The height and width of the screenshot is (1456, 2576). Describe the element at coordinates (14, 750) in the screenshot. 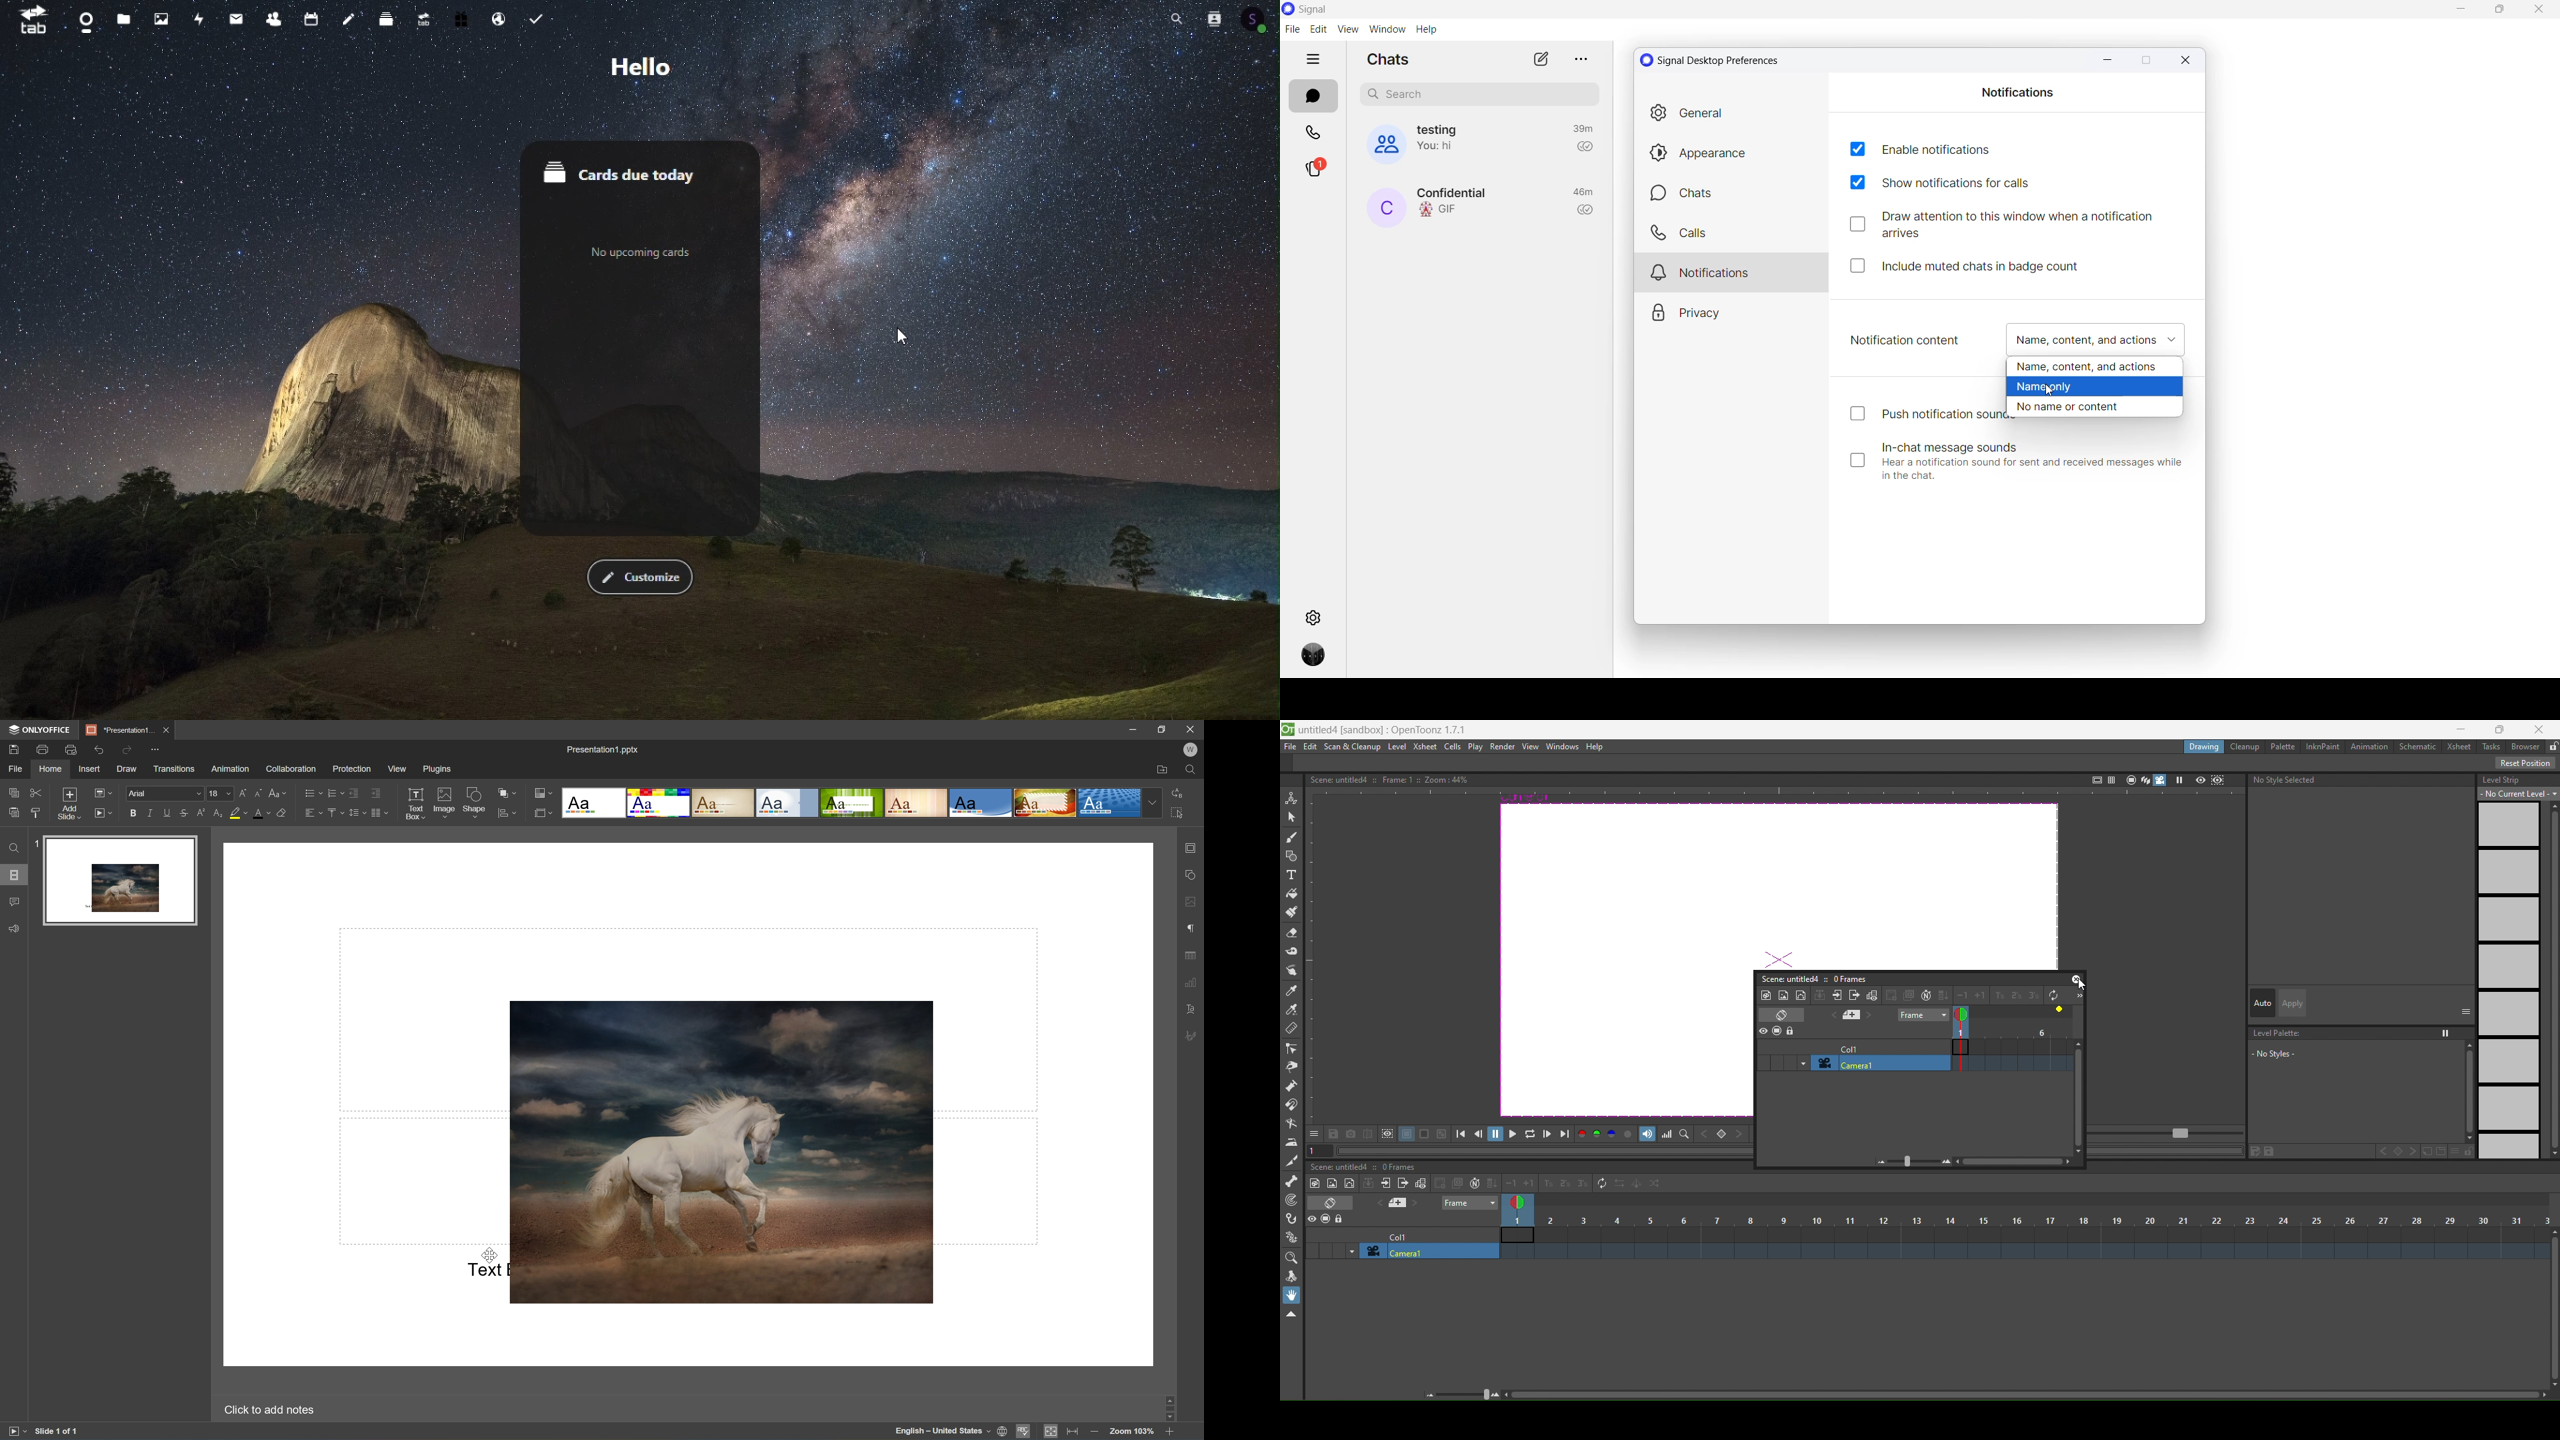

I see `Save` at that location.